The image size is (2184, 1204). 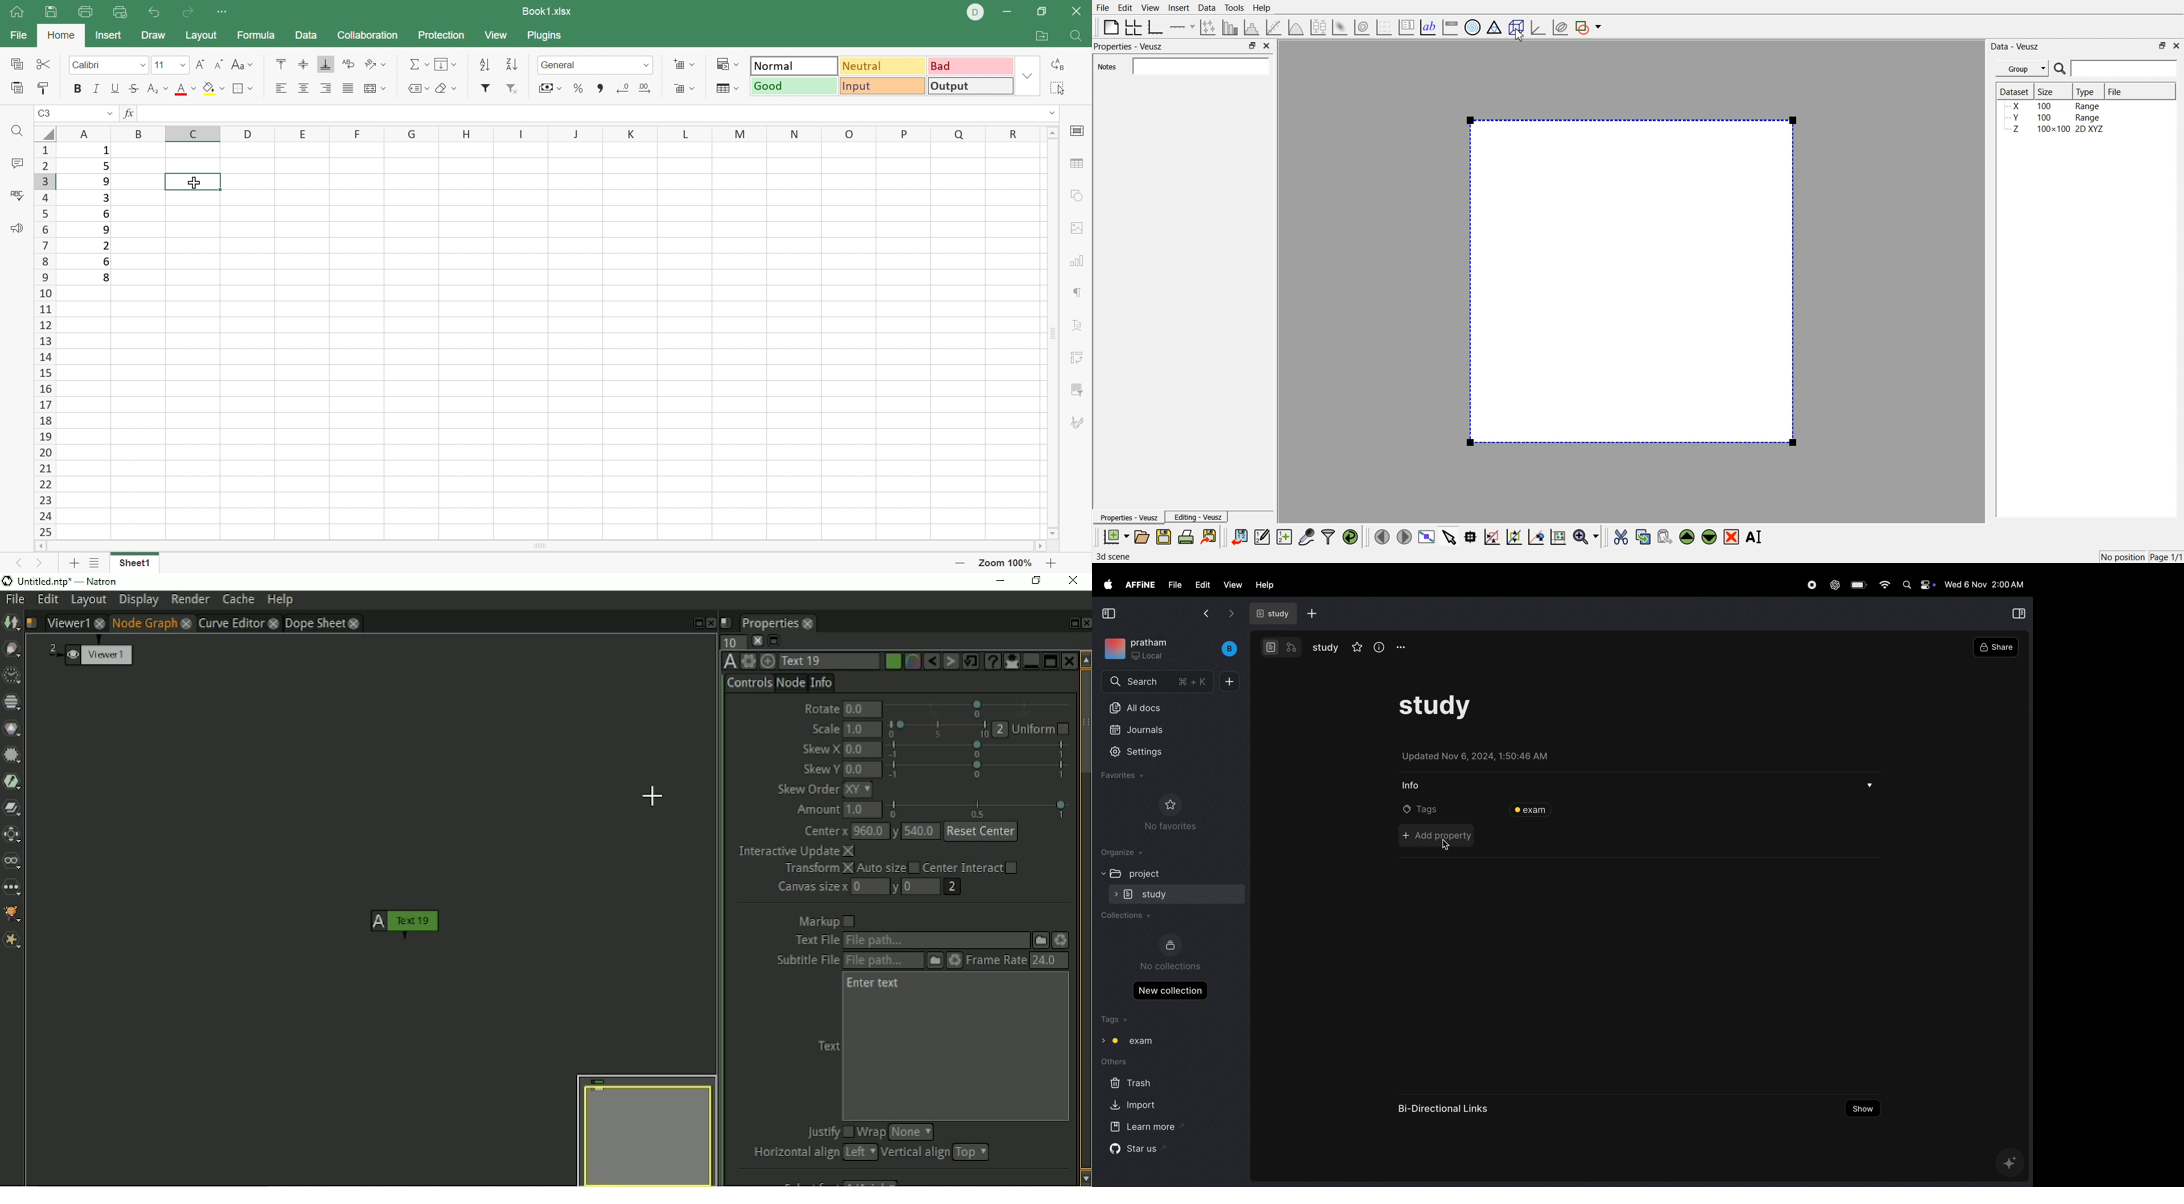 What do you see at coordinates (1053, 133) in the screenshot?
I see `Scroll Up` at bounding box center [1053, 133].